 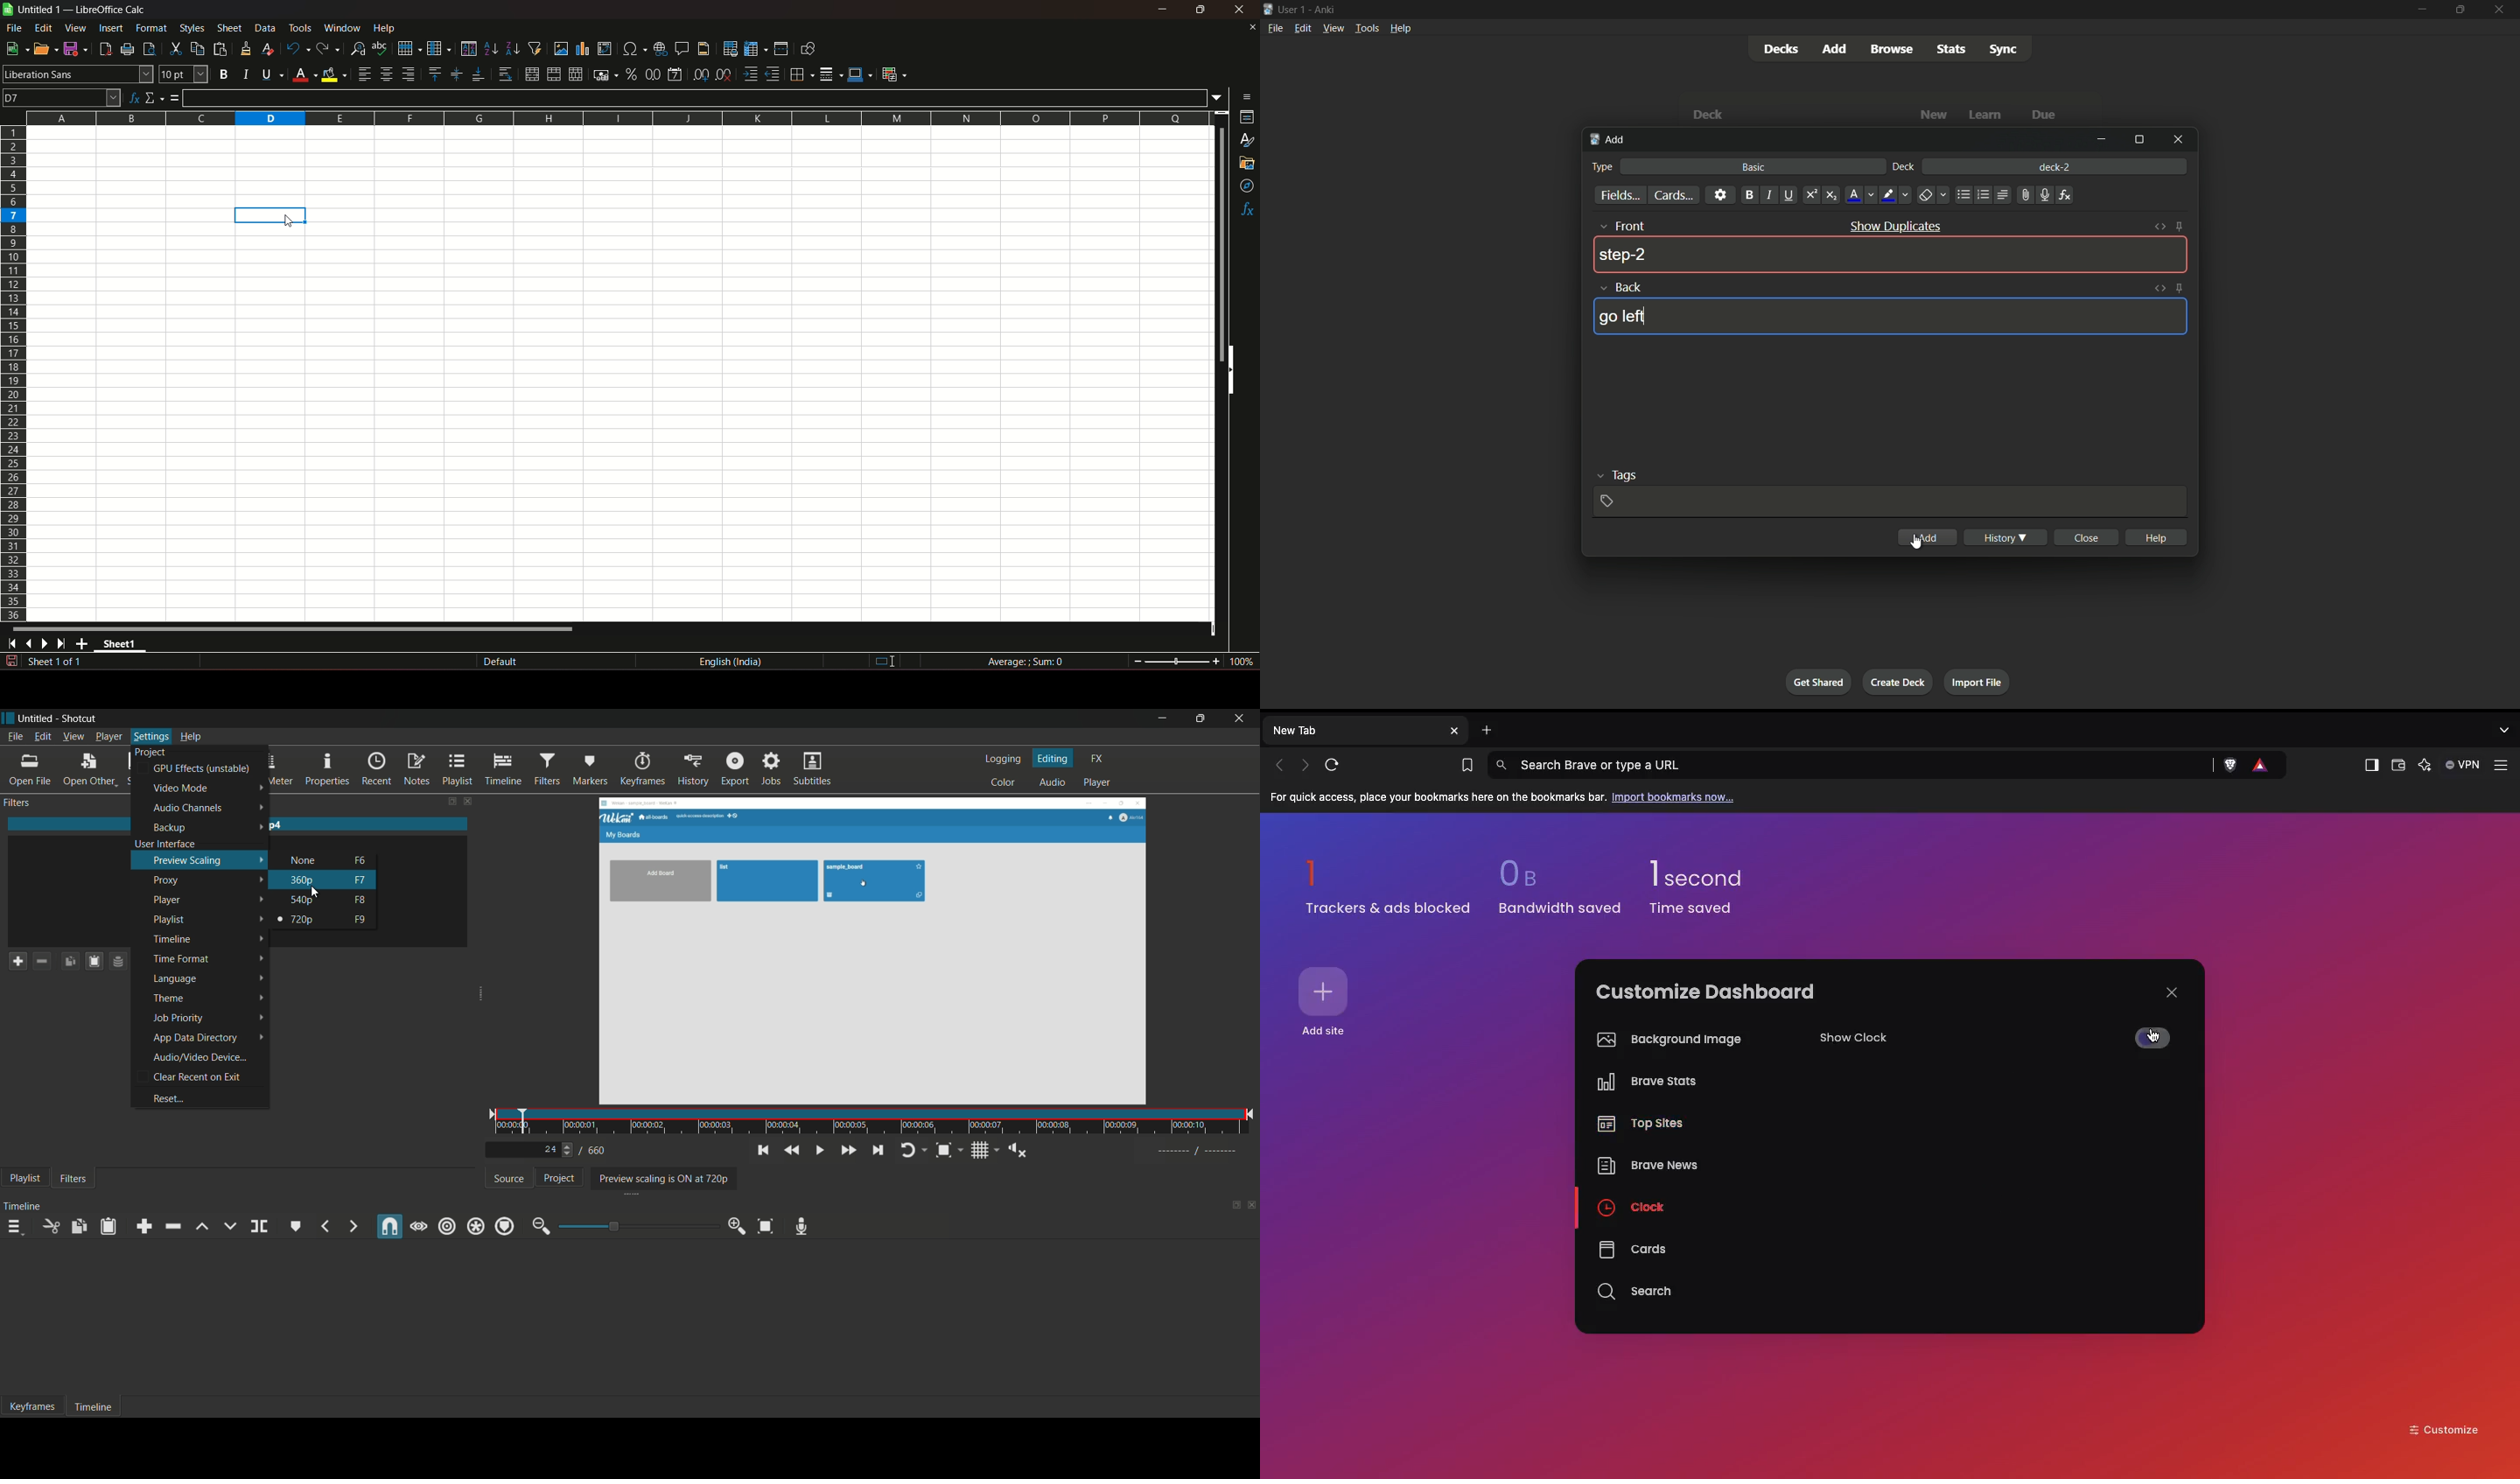 I want to click on logging, so click(x=1002, y=758).